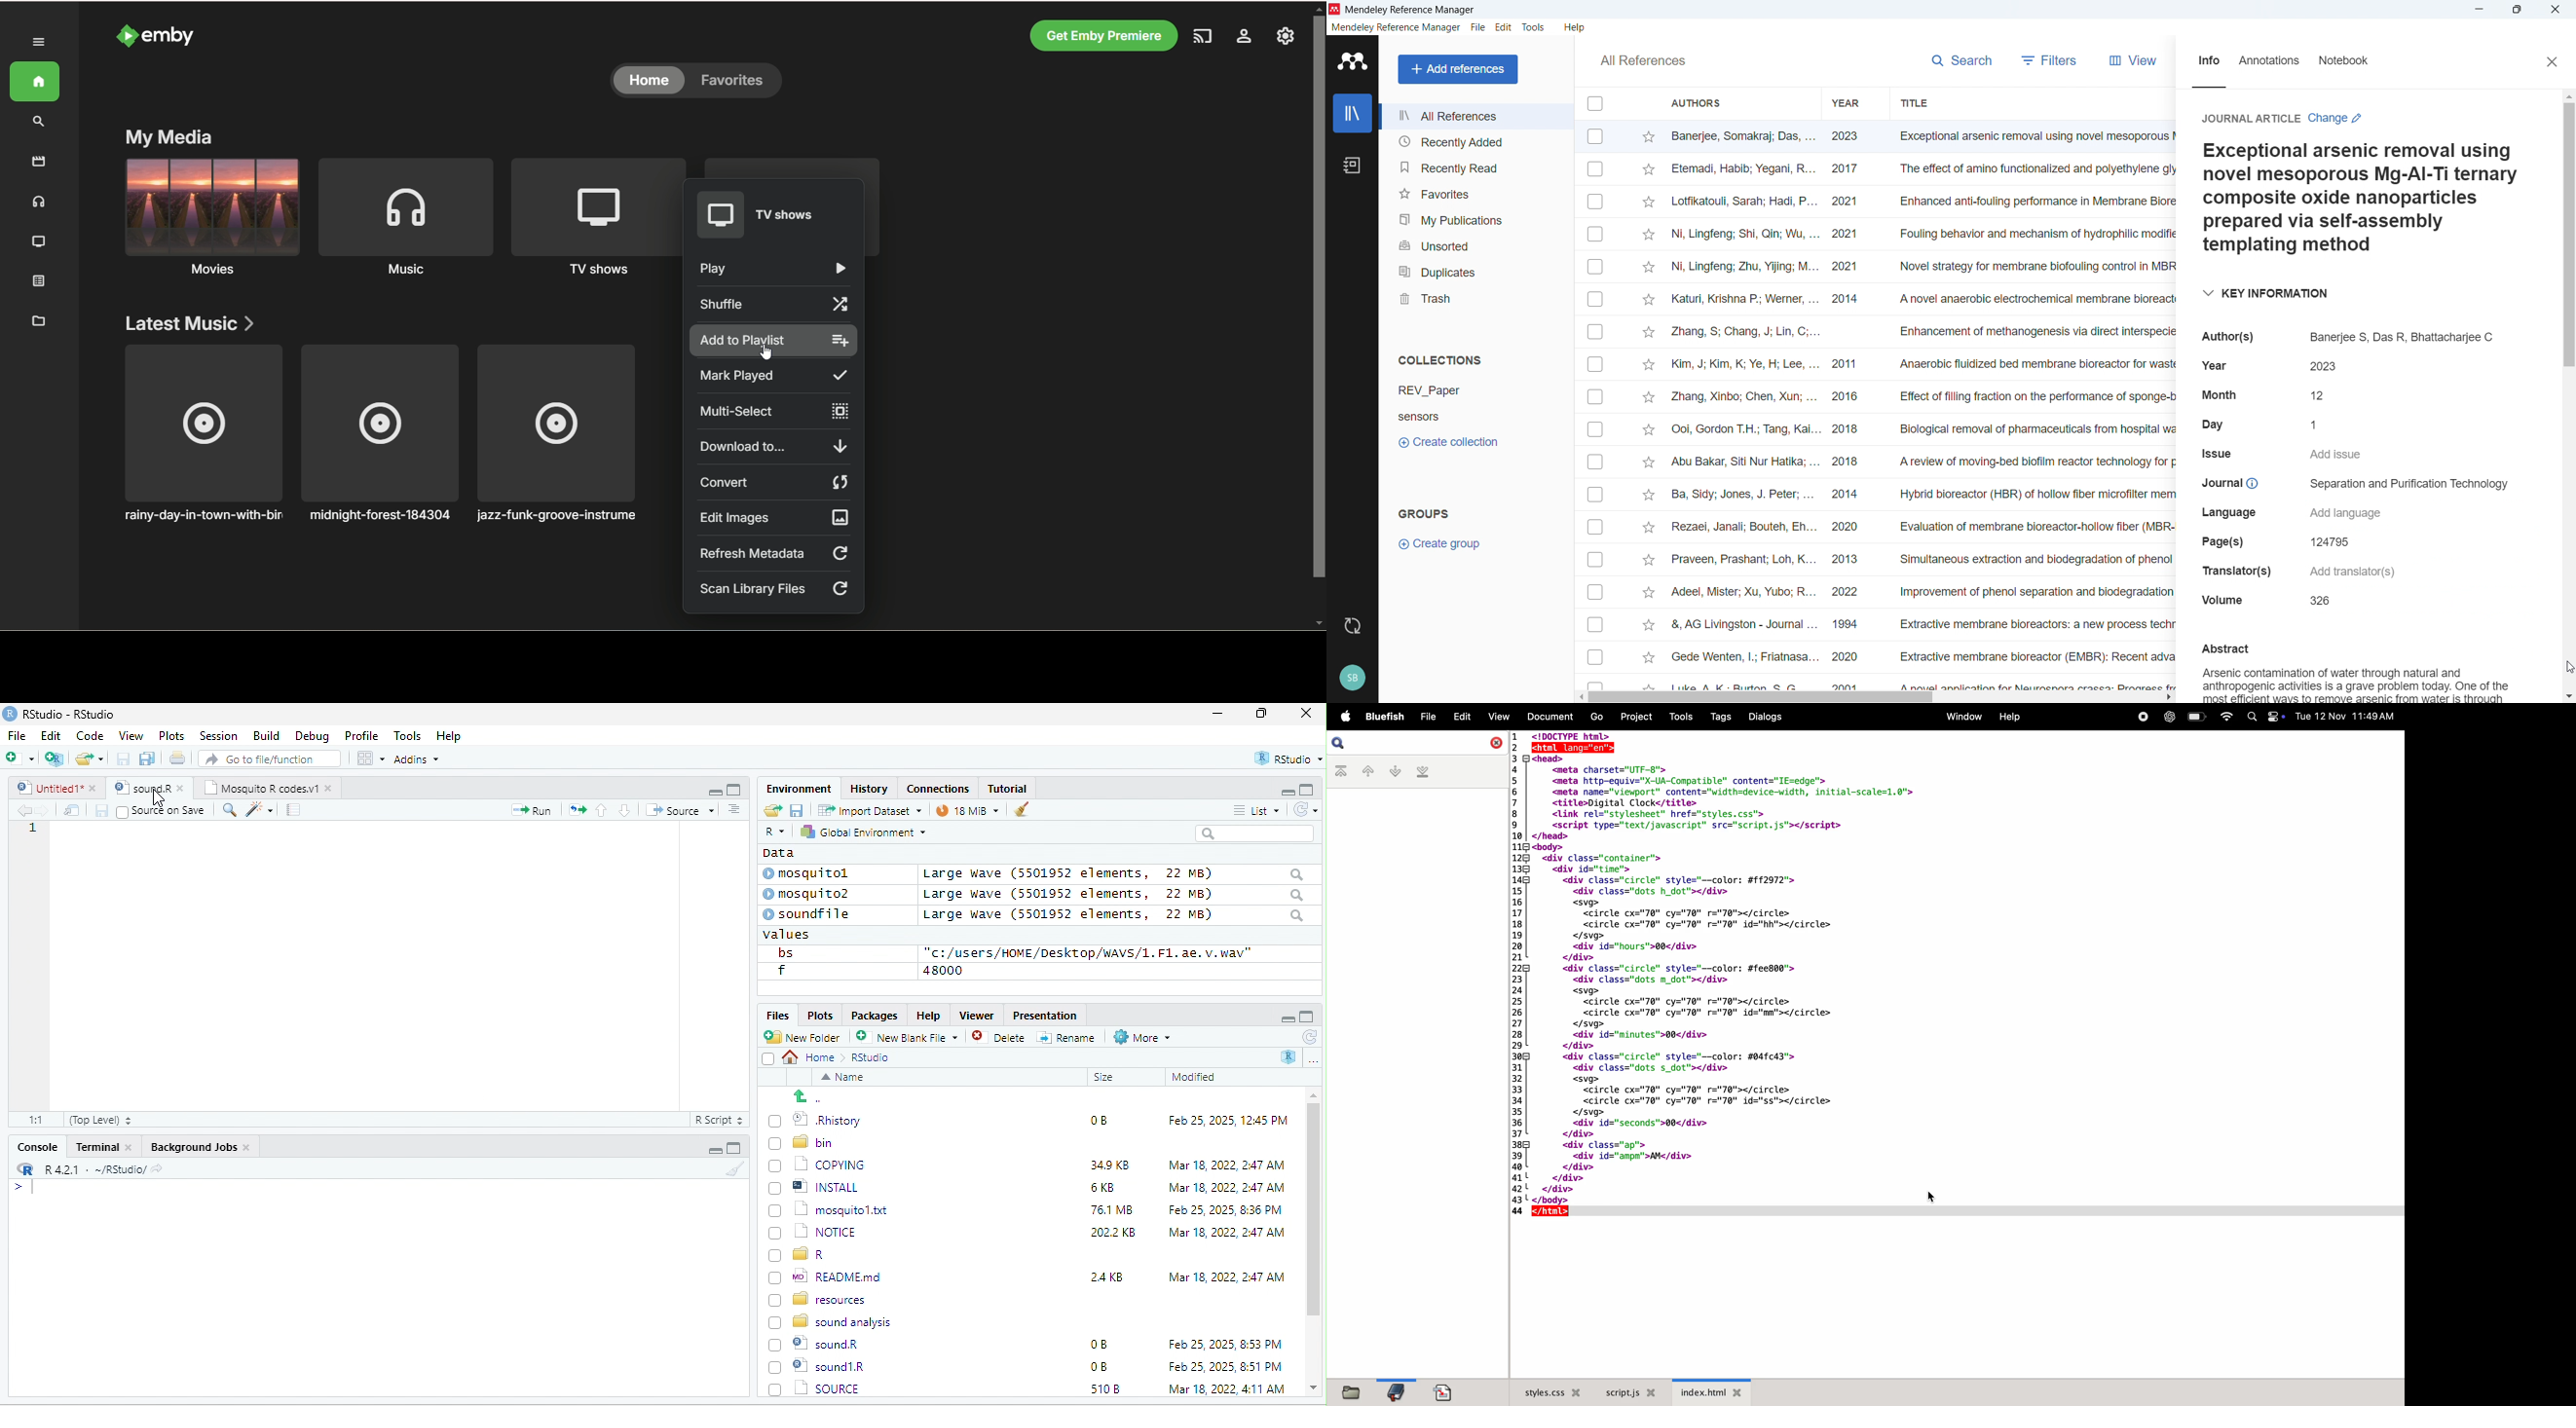 This screenshot has width=2576, height=1428. Describe the element at coordinates (712, 1151) in the screenshot. I see `minimize` at that location.